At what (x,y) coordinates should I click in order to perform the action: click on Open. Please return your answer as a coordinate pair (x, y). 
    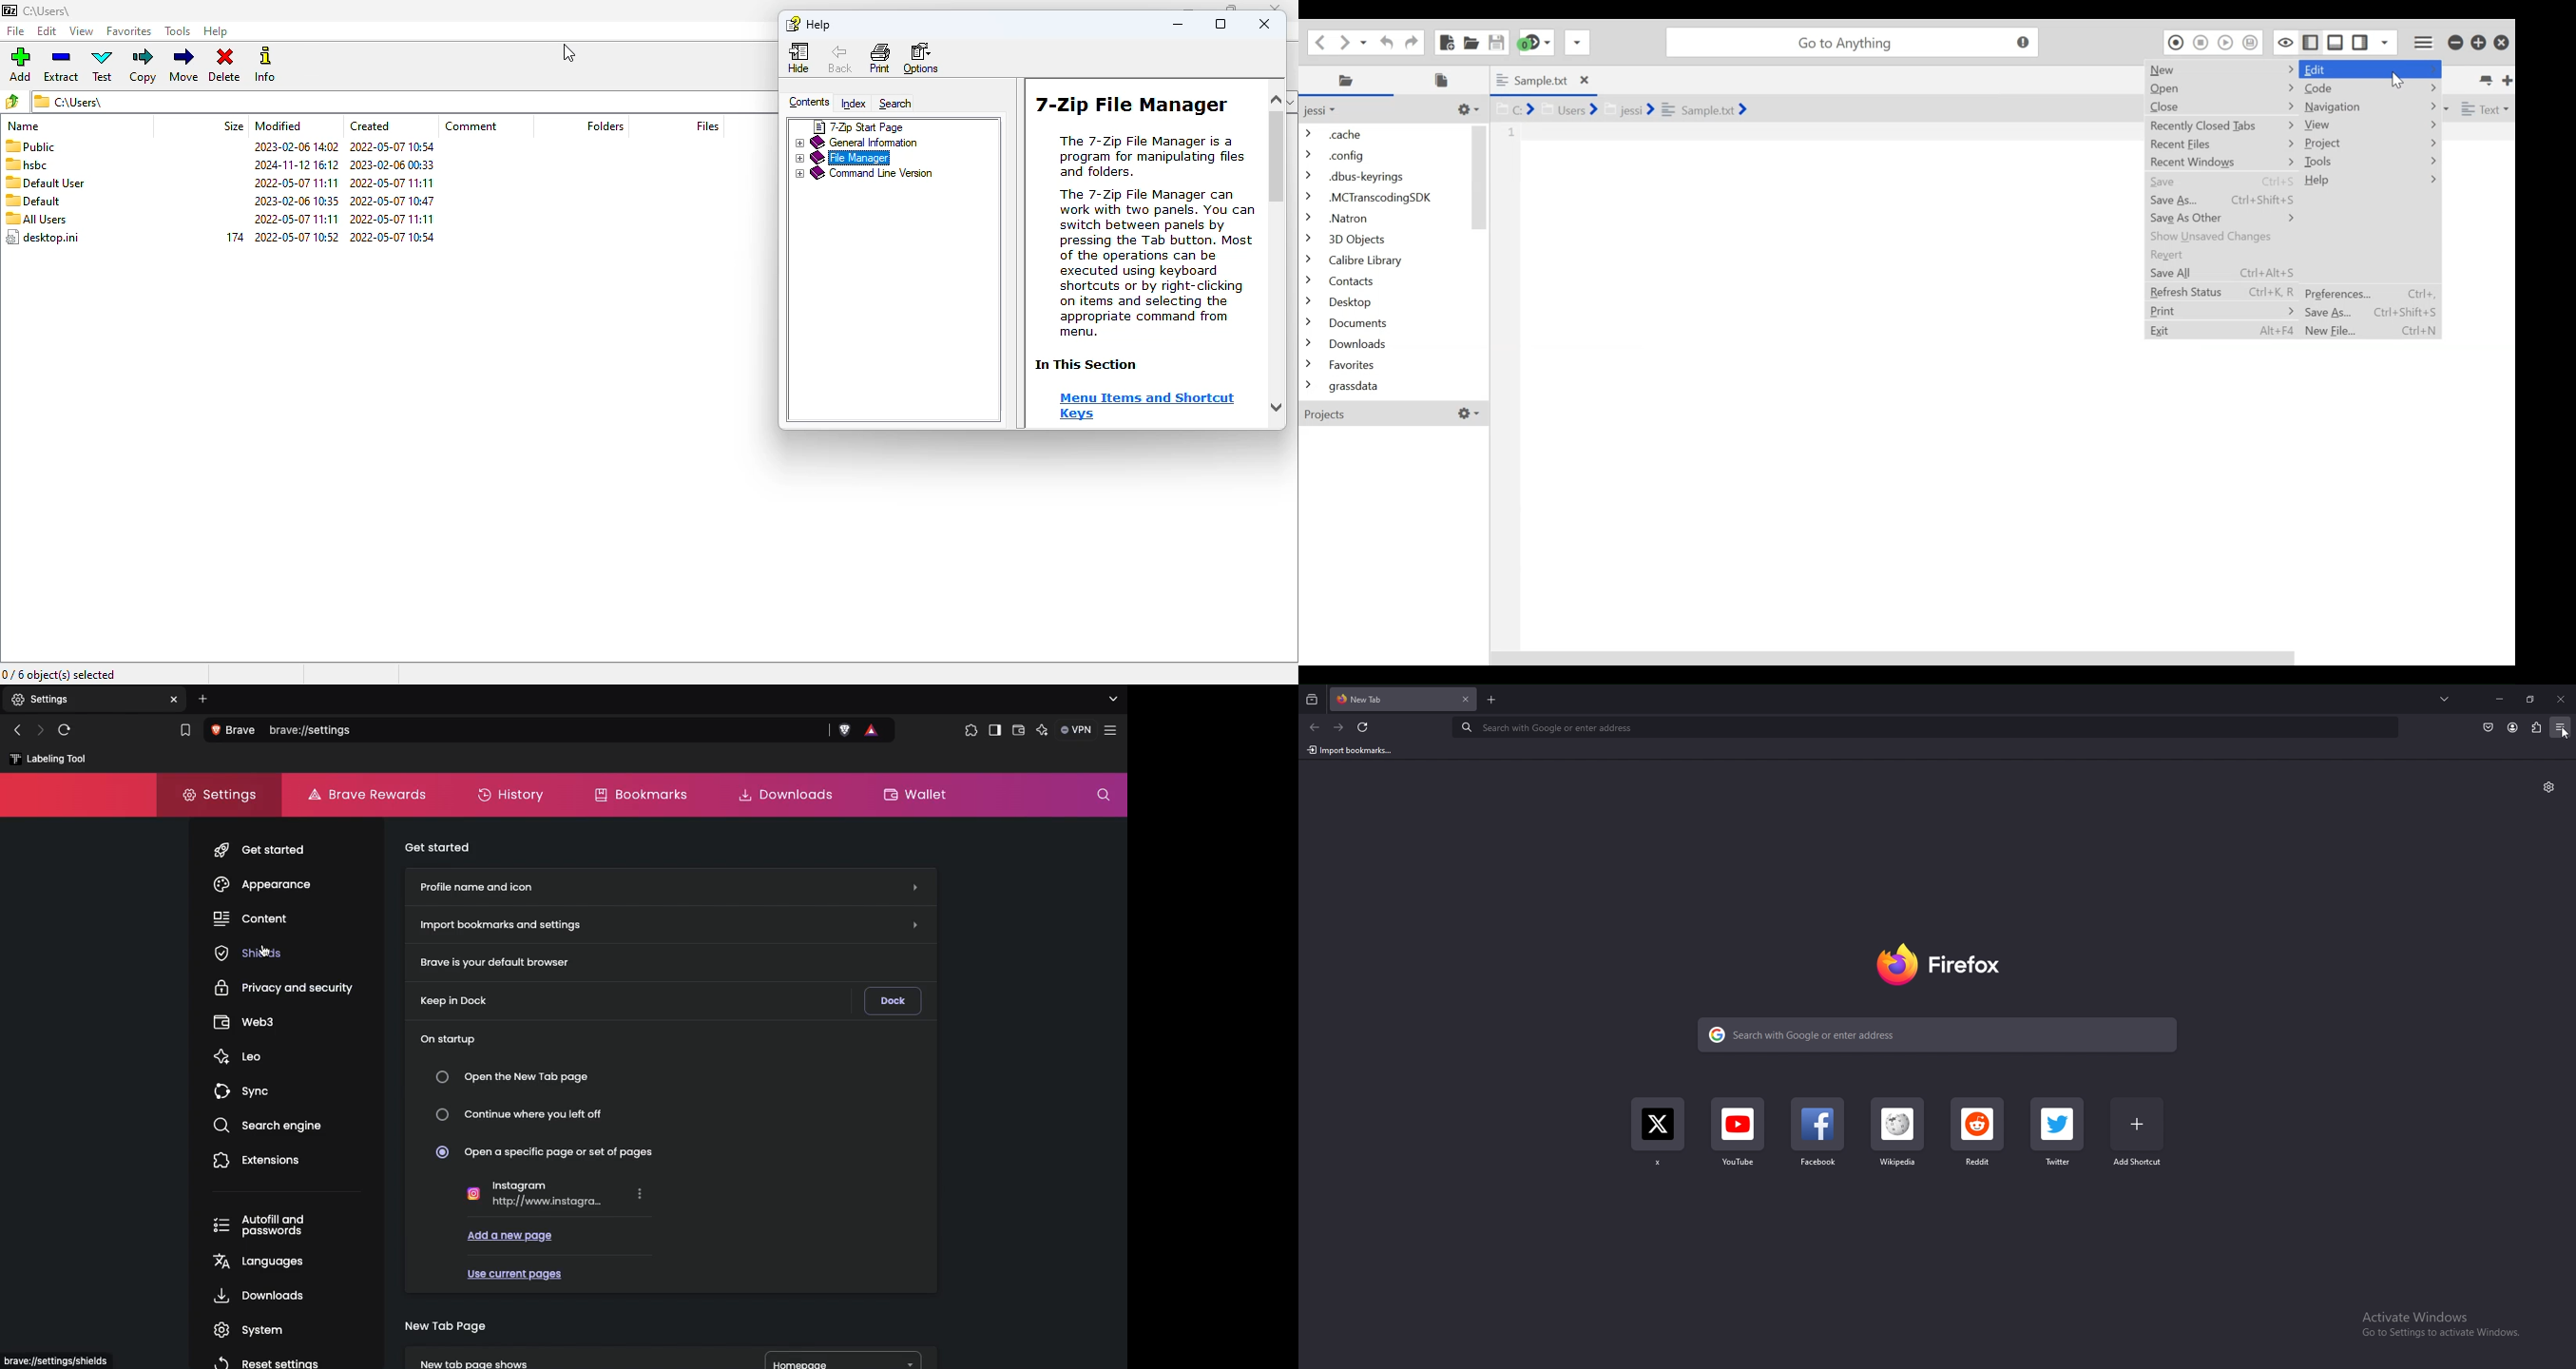
    Looking at the image, I should click on (2220, 89).